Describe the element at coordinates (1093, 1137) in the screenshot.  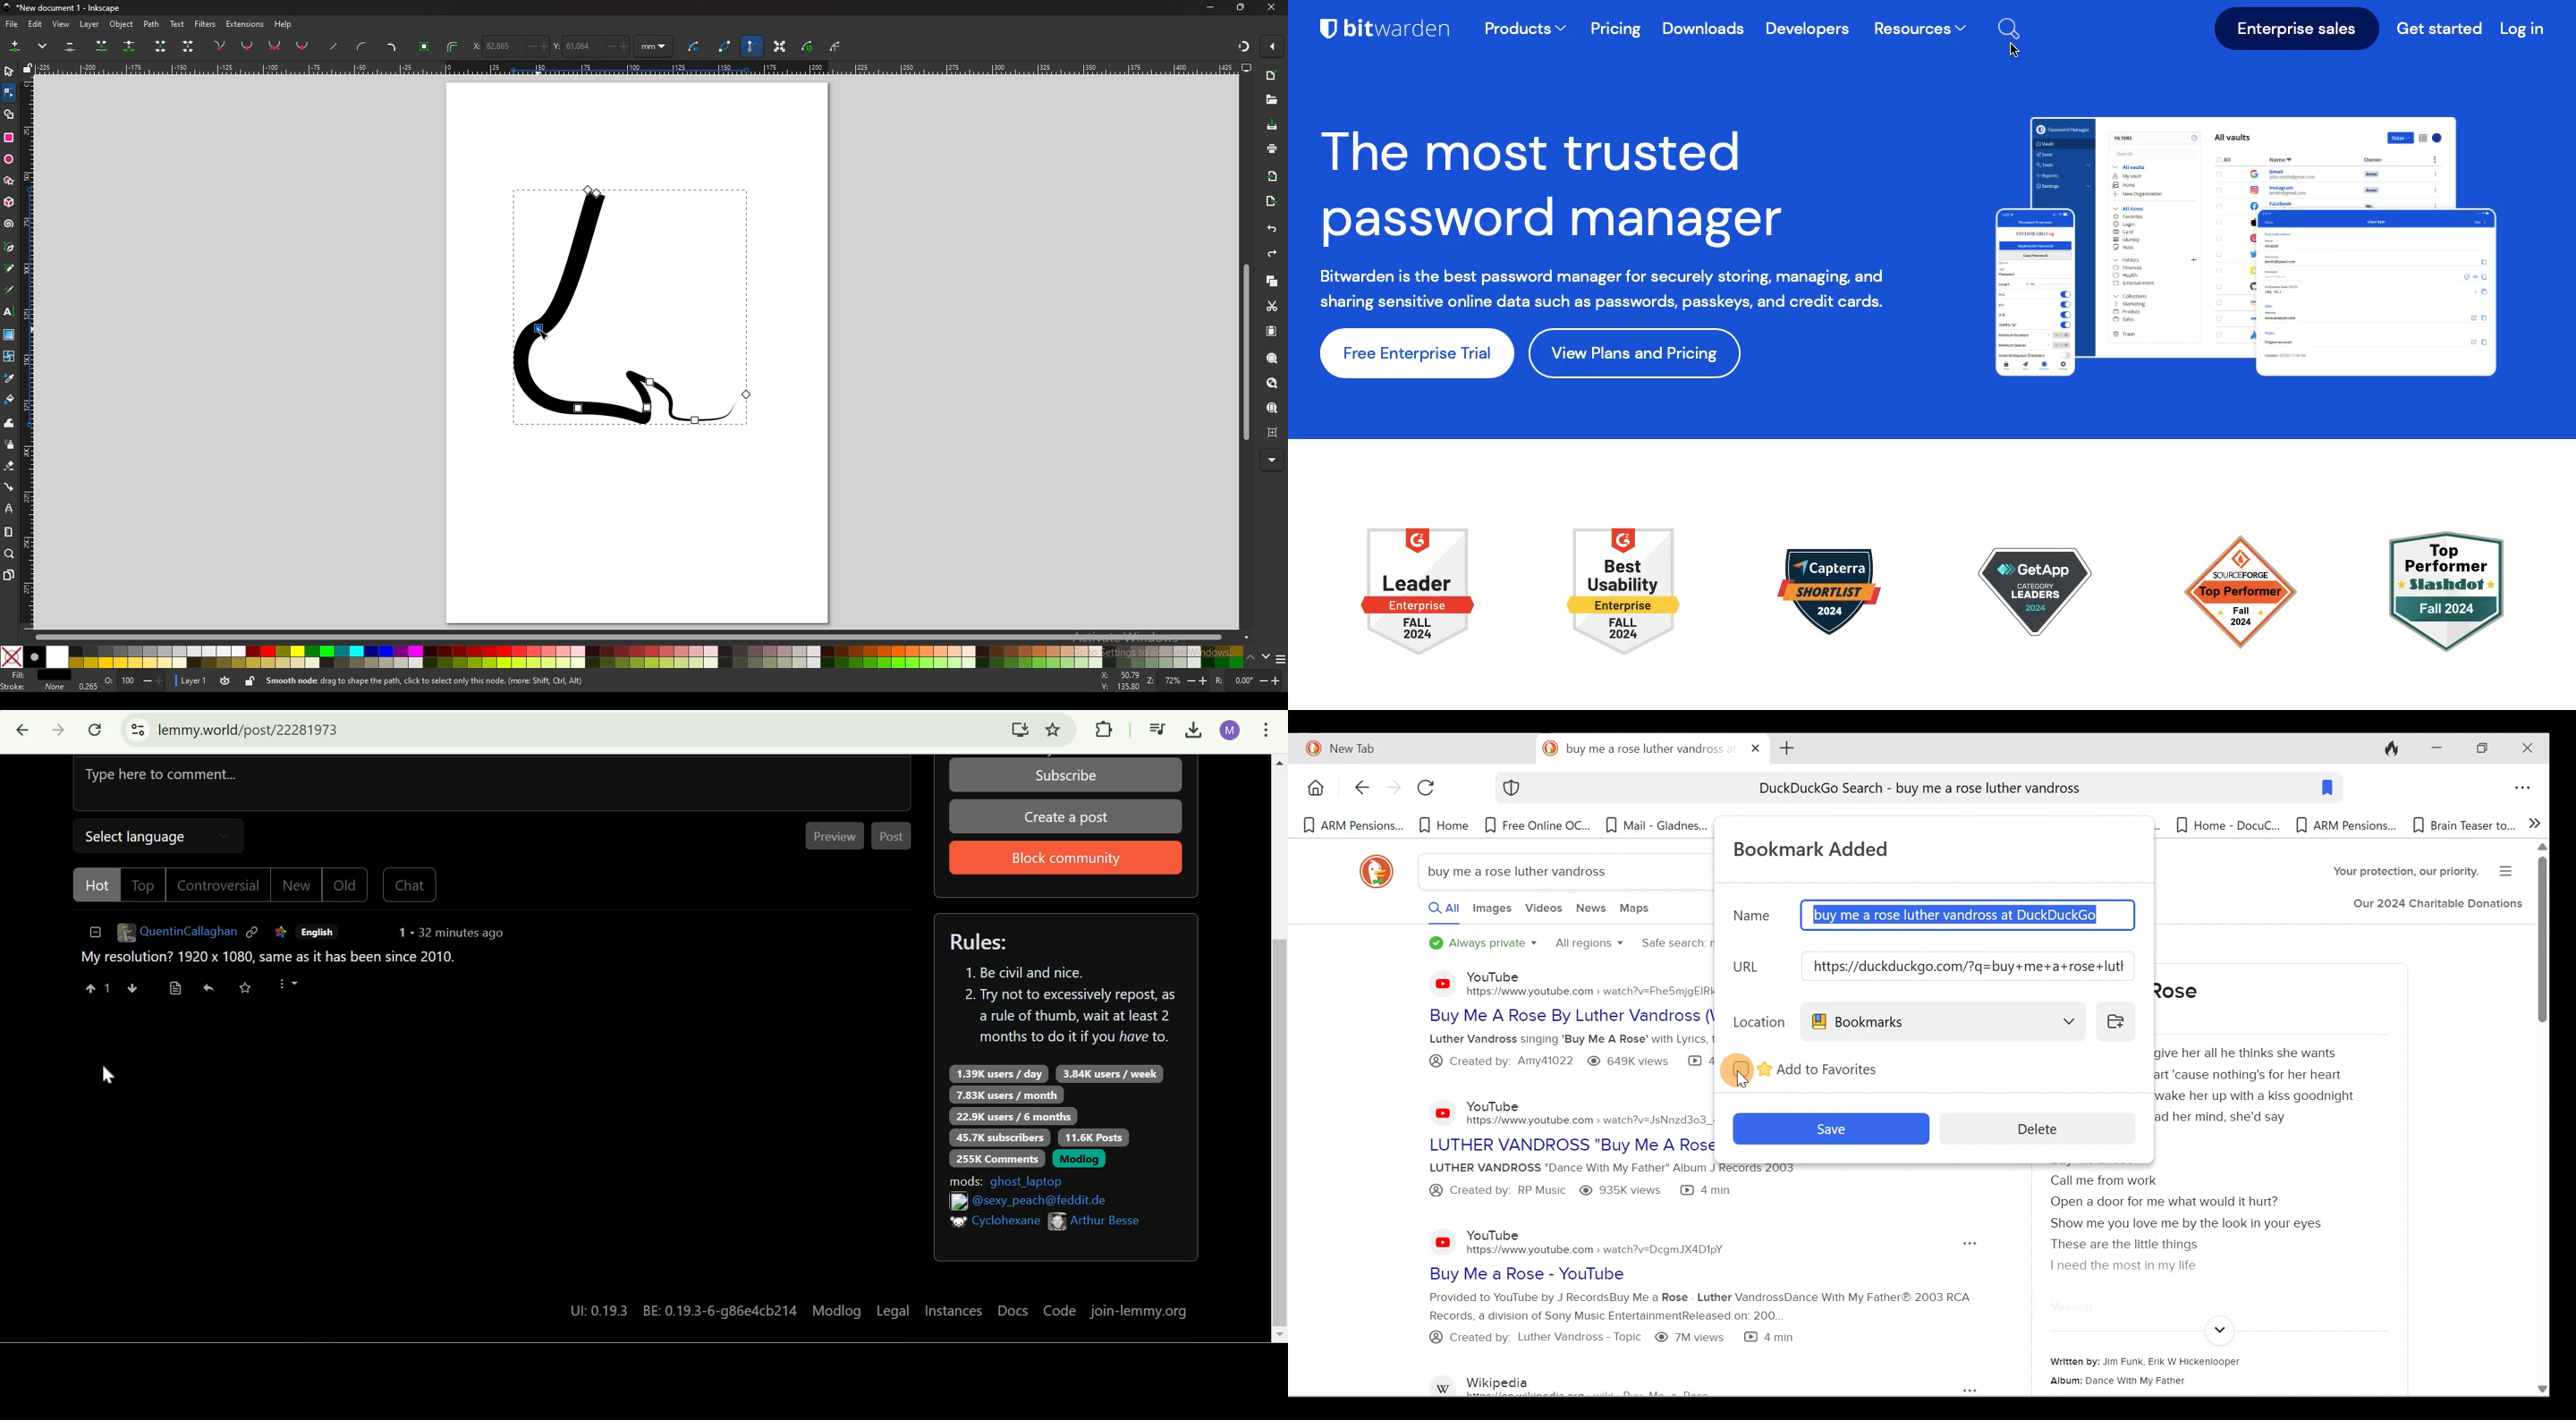
I see `11.6K posts` at that location.